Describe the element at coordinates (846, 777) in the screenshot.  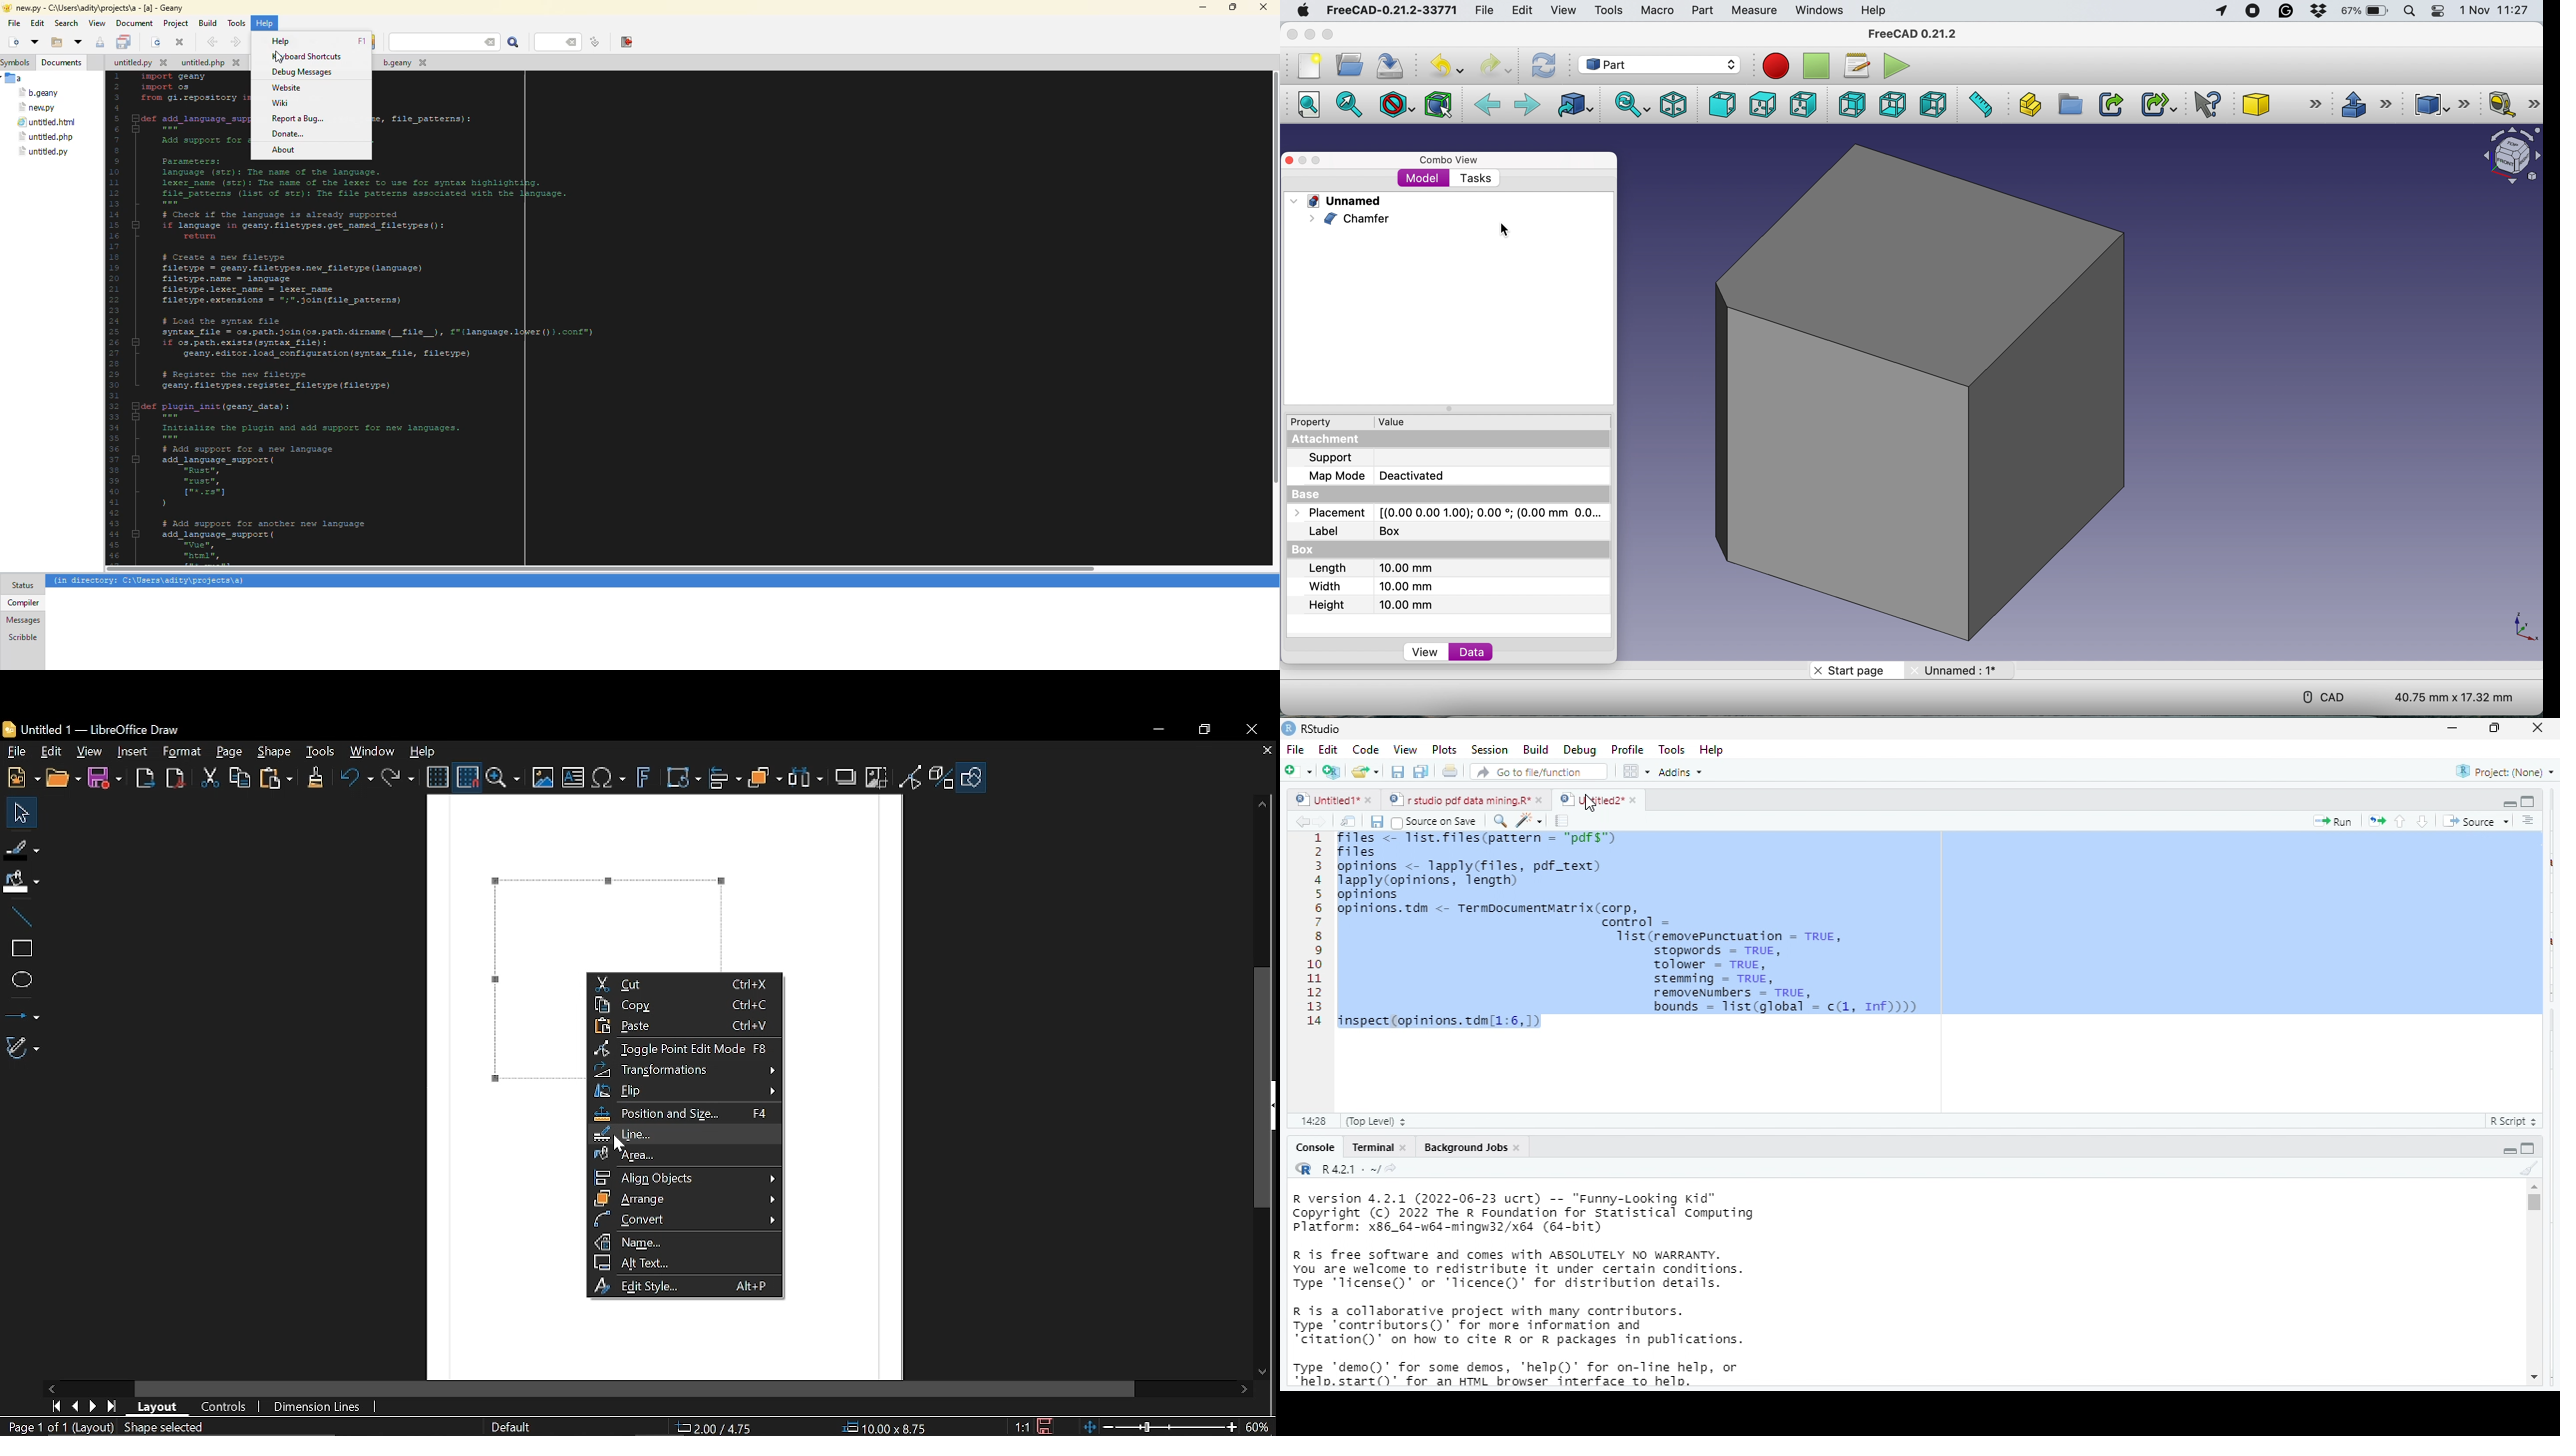
I see `Shadow` at that location.